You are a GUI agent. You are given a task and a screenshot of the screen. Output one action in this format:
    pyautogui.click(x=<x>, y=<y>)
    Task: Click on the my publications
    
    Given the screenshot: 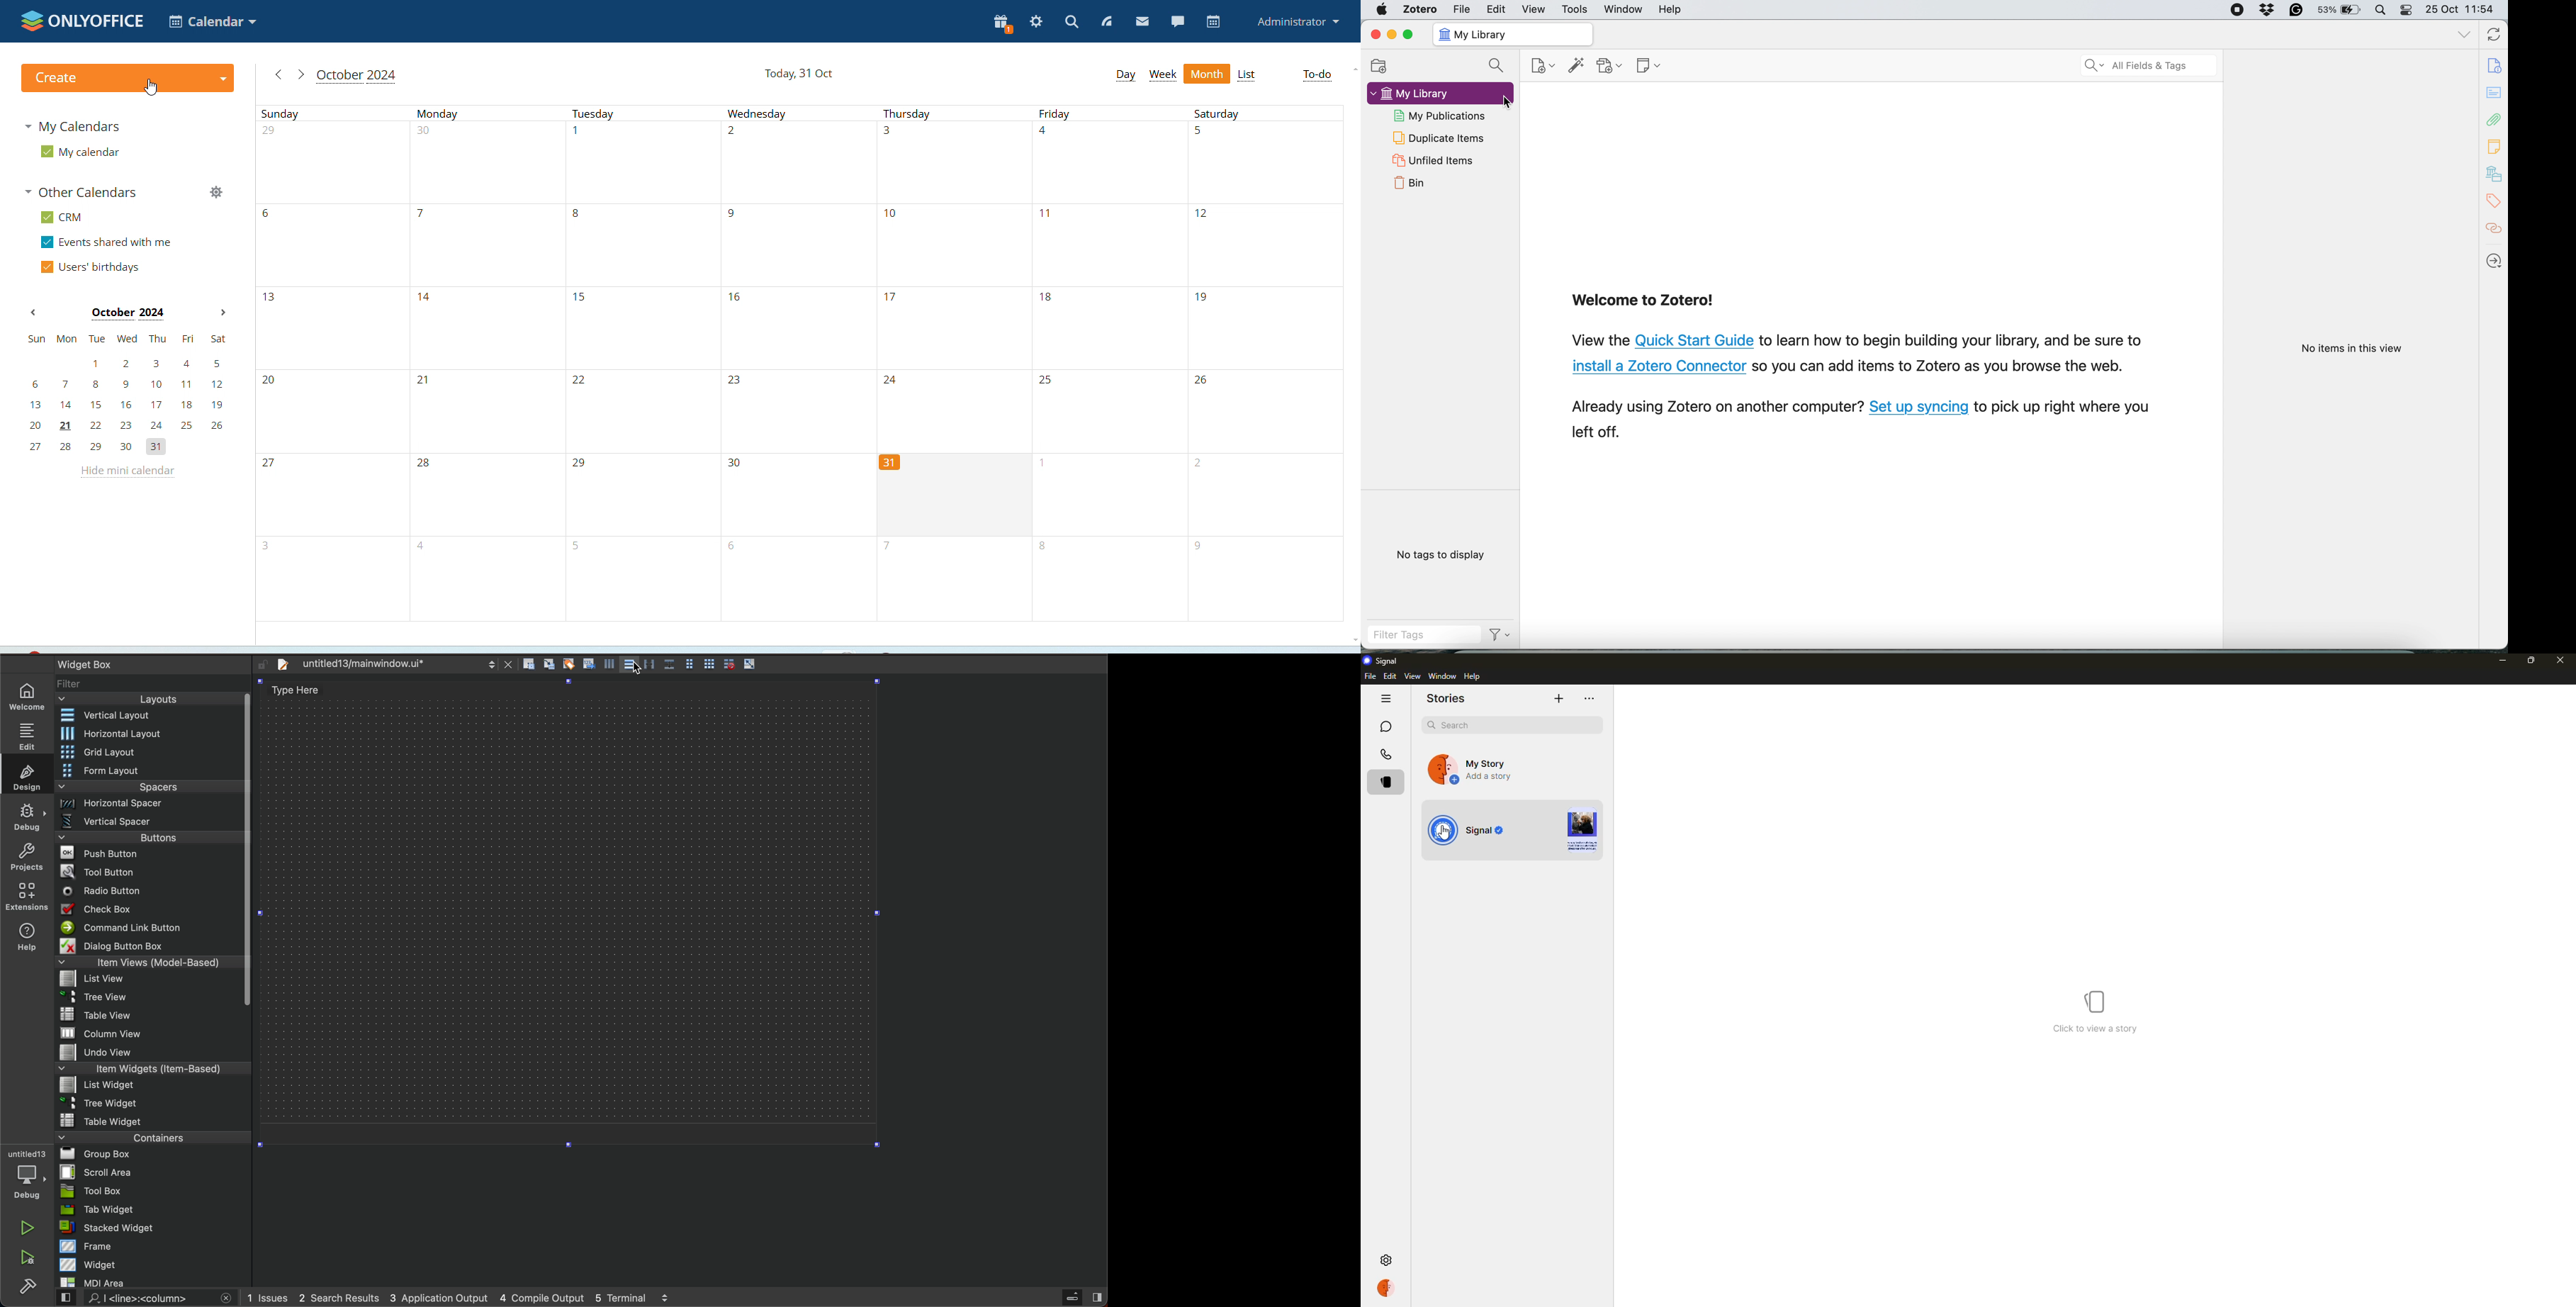 What is the action you would take?
    pyautogui.click(x=1442, y=114)
    